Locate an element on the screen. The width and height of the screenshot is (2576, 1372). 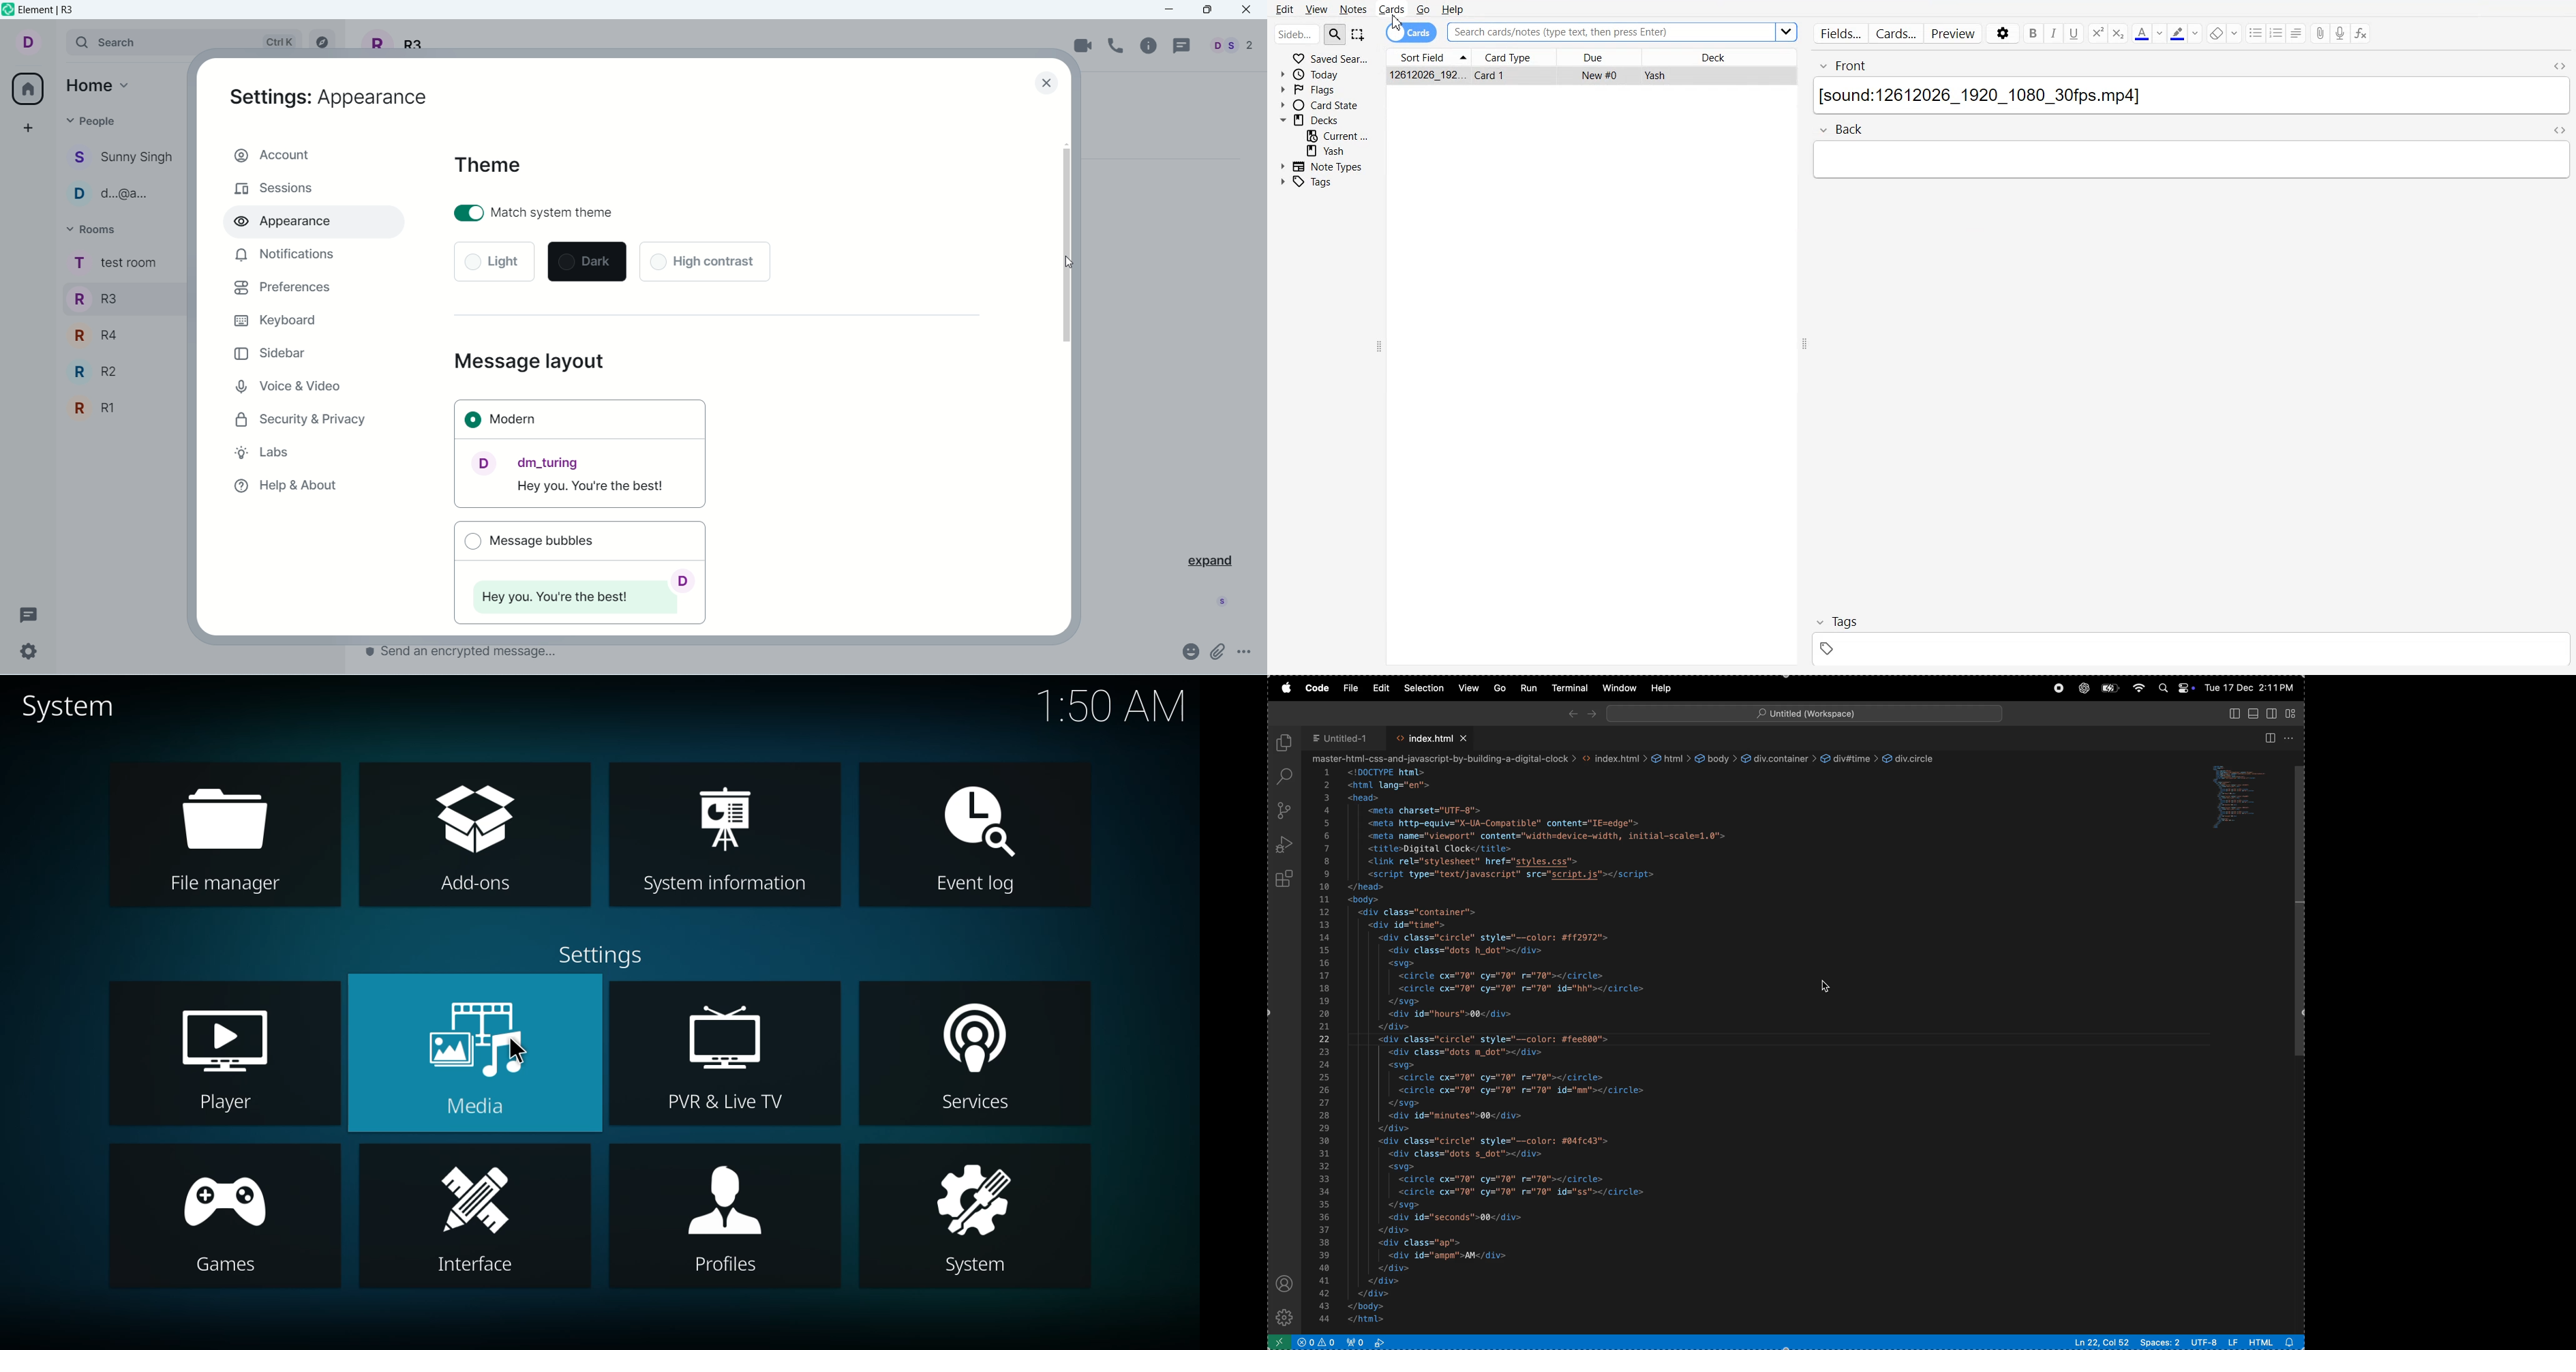
Close is located at coordinates (1049, 85).